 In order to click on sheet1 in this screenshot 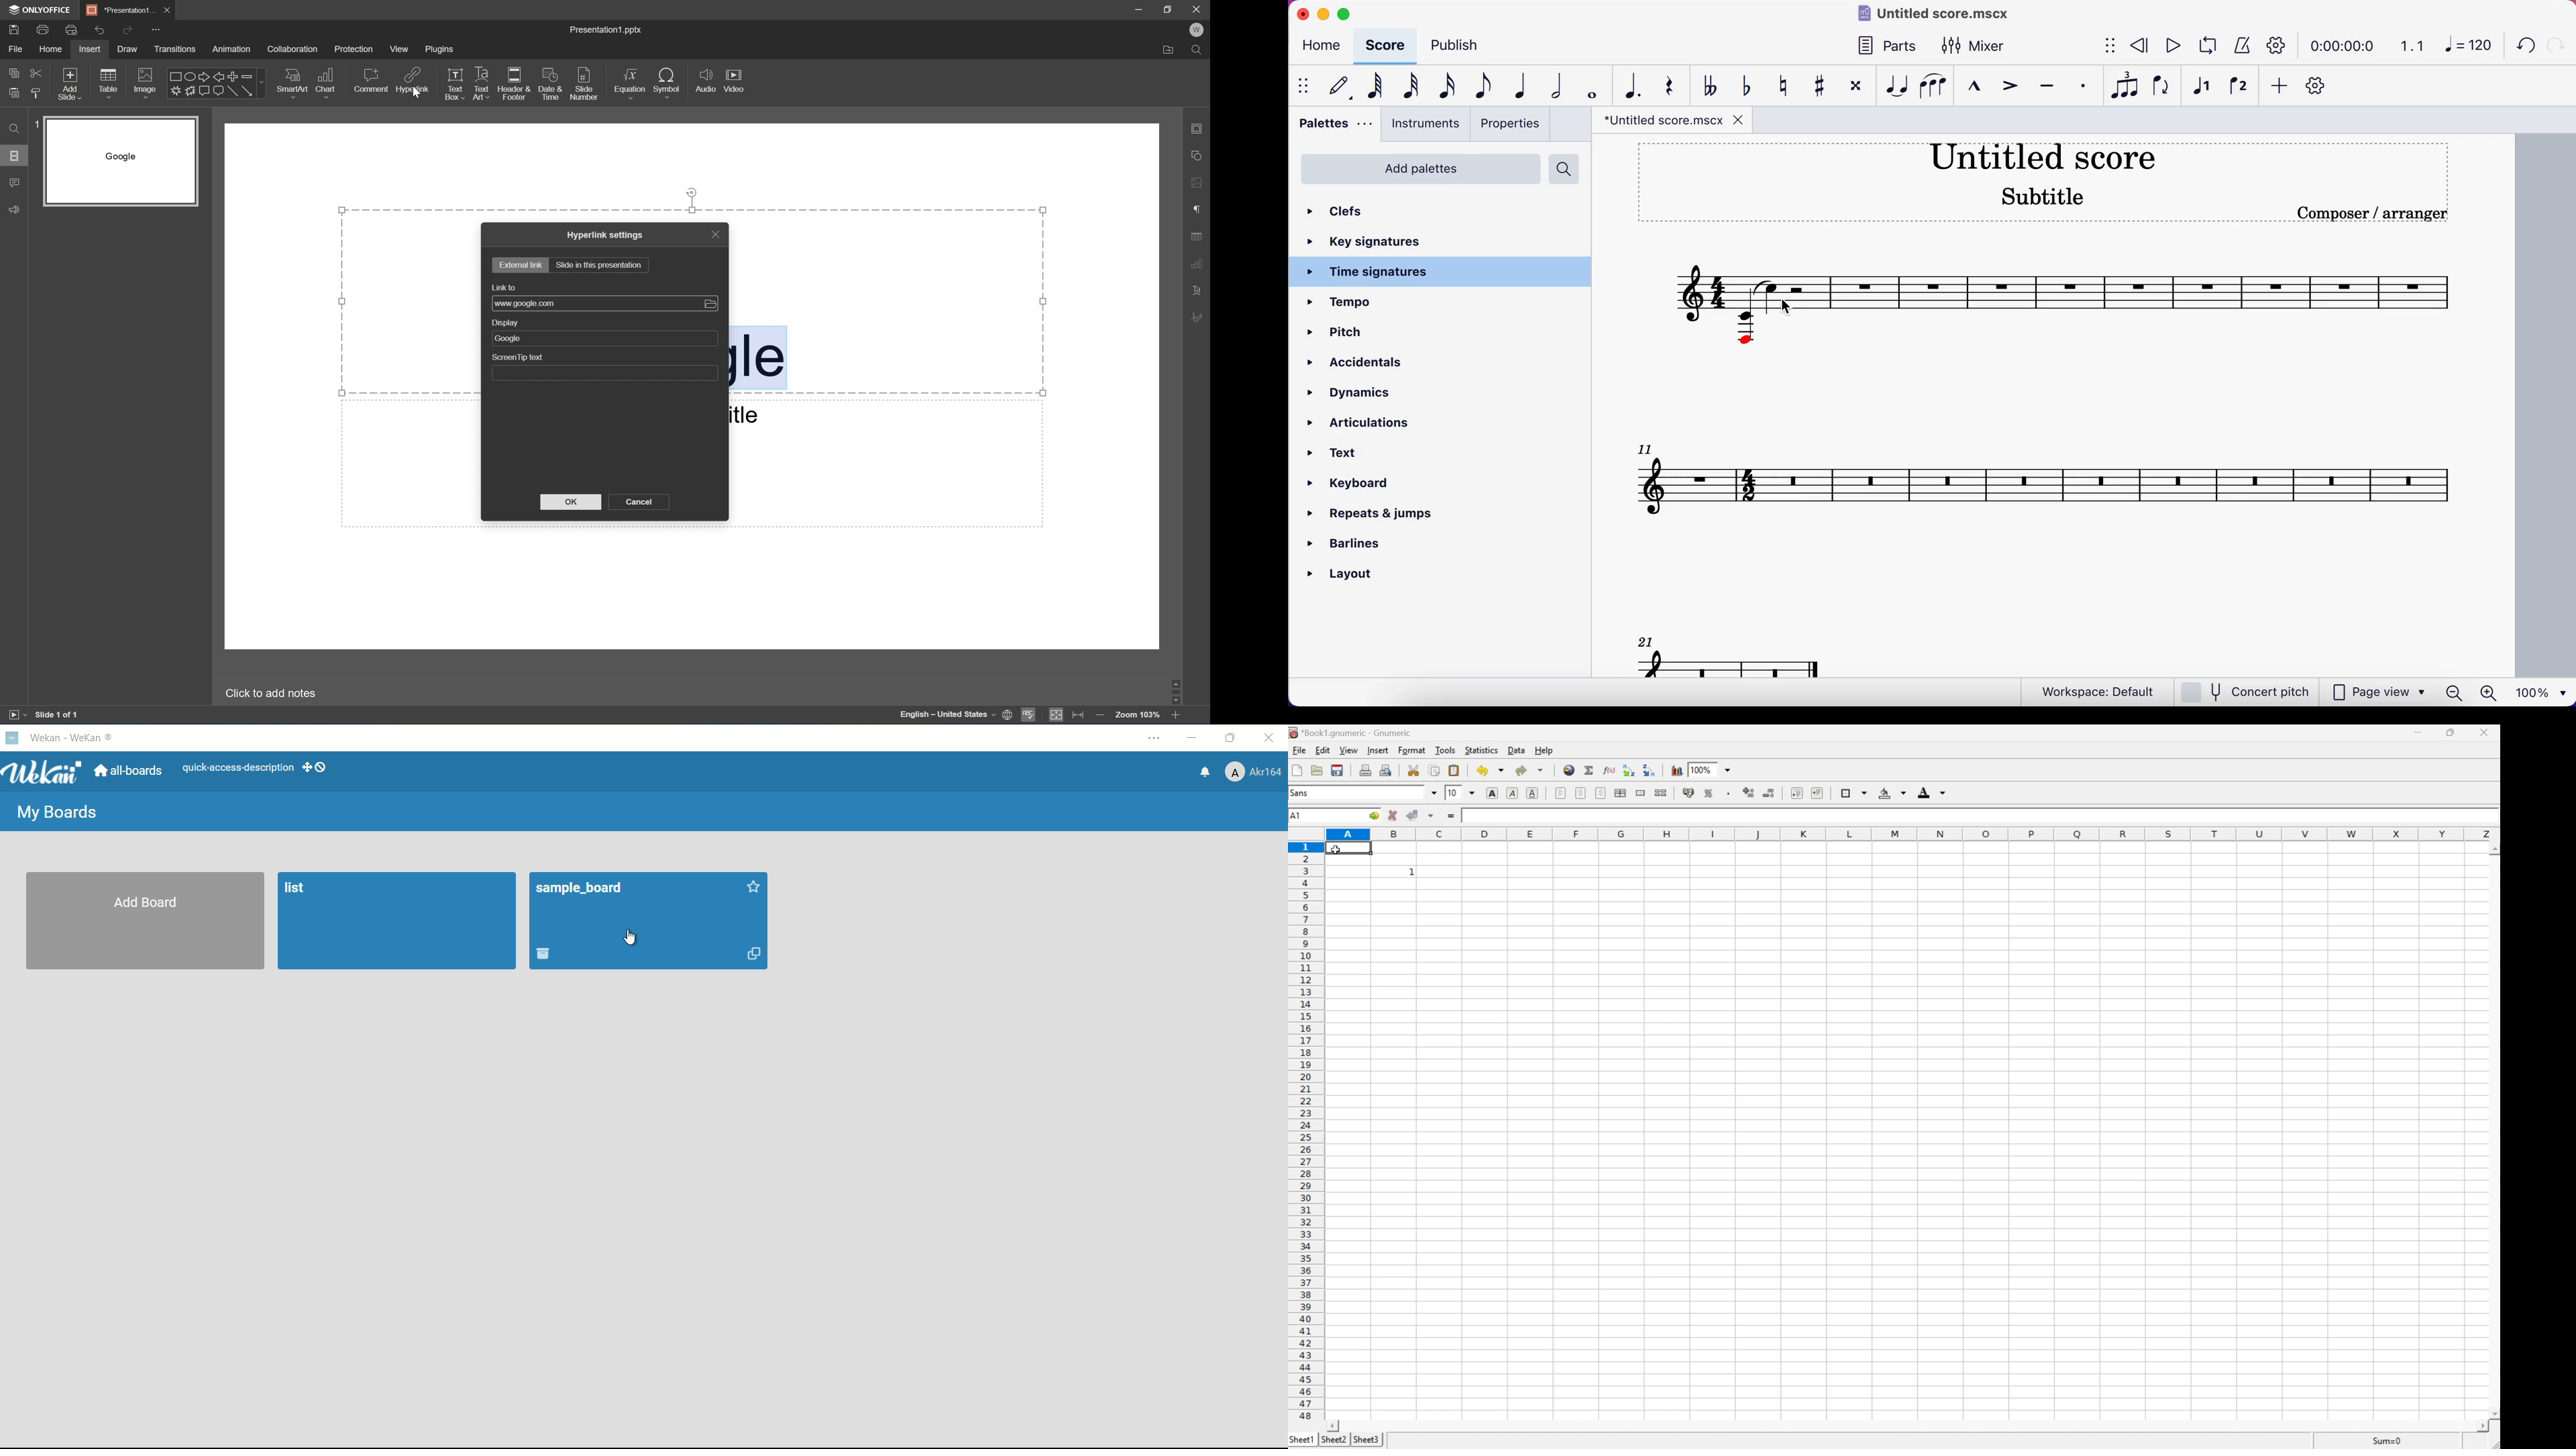, I will do `click(1302, 1442)`.